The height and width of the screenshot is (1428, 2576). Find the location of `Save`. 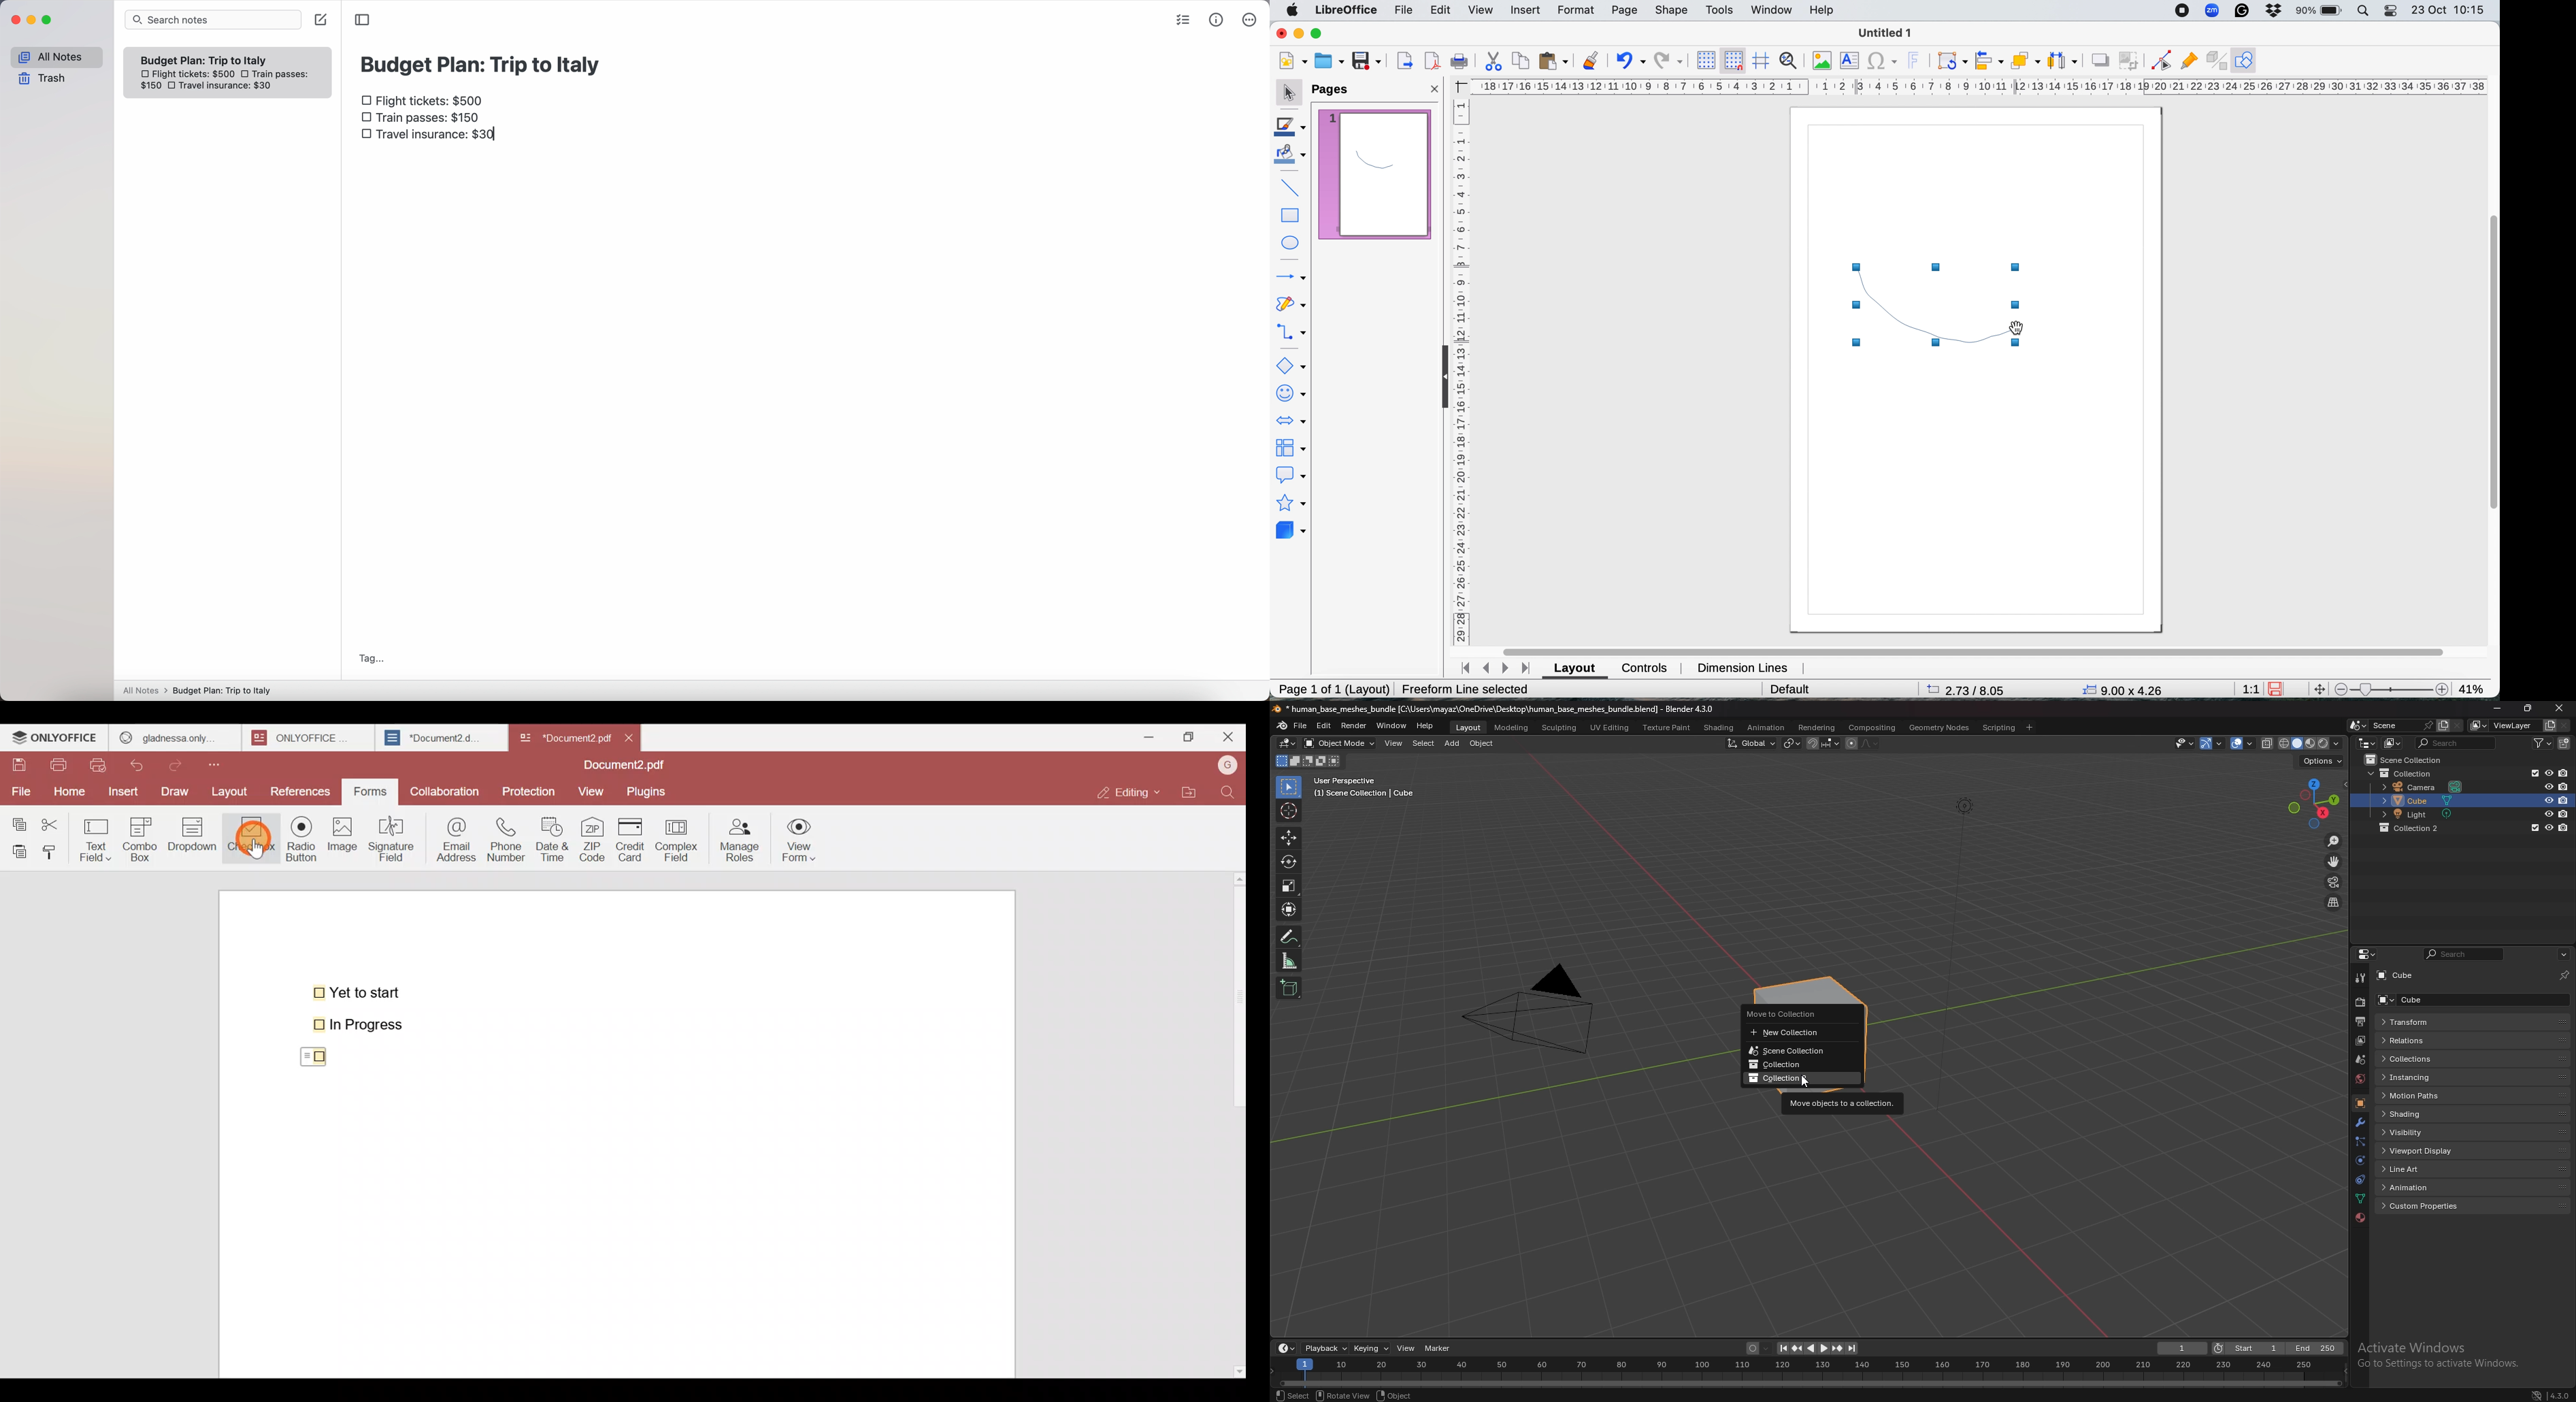

Save is located at coordinates (19, 765).